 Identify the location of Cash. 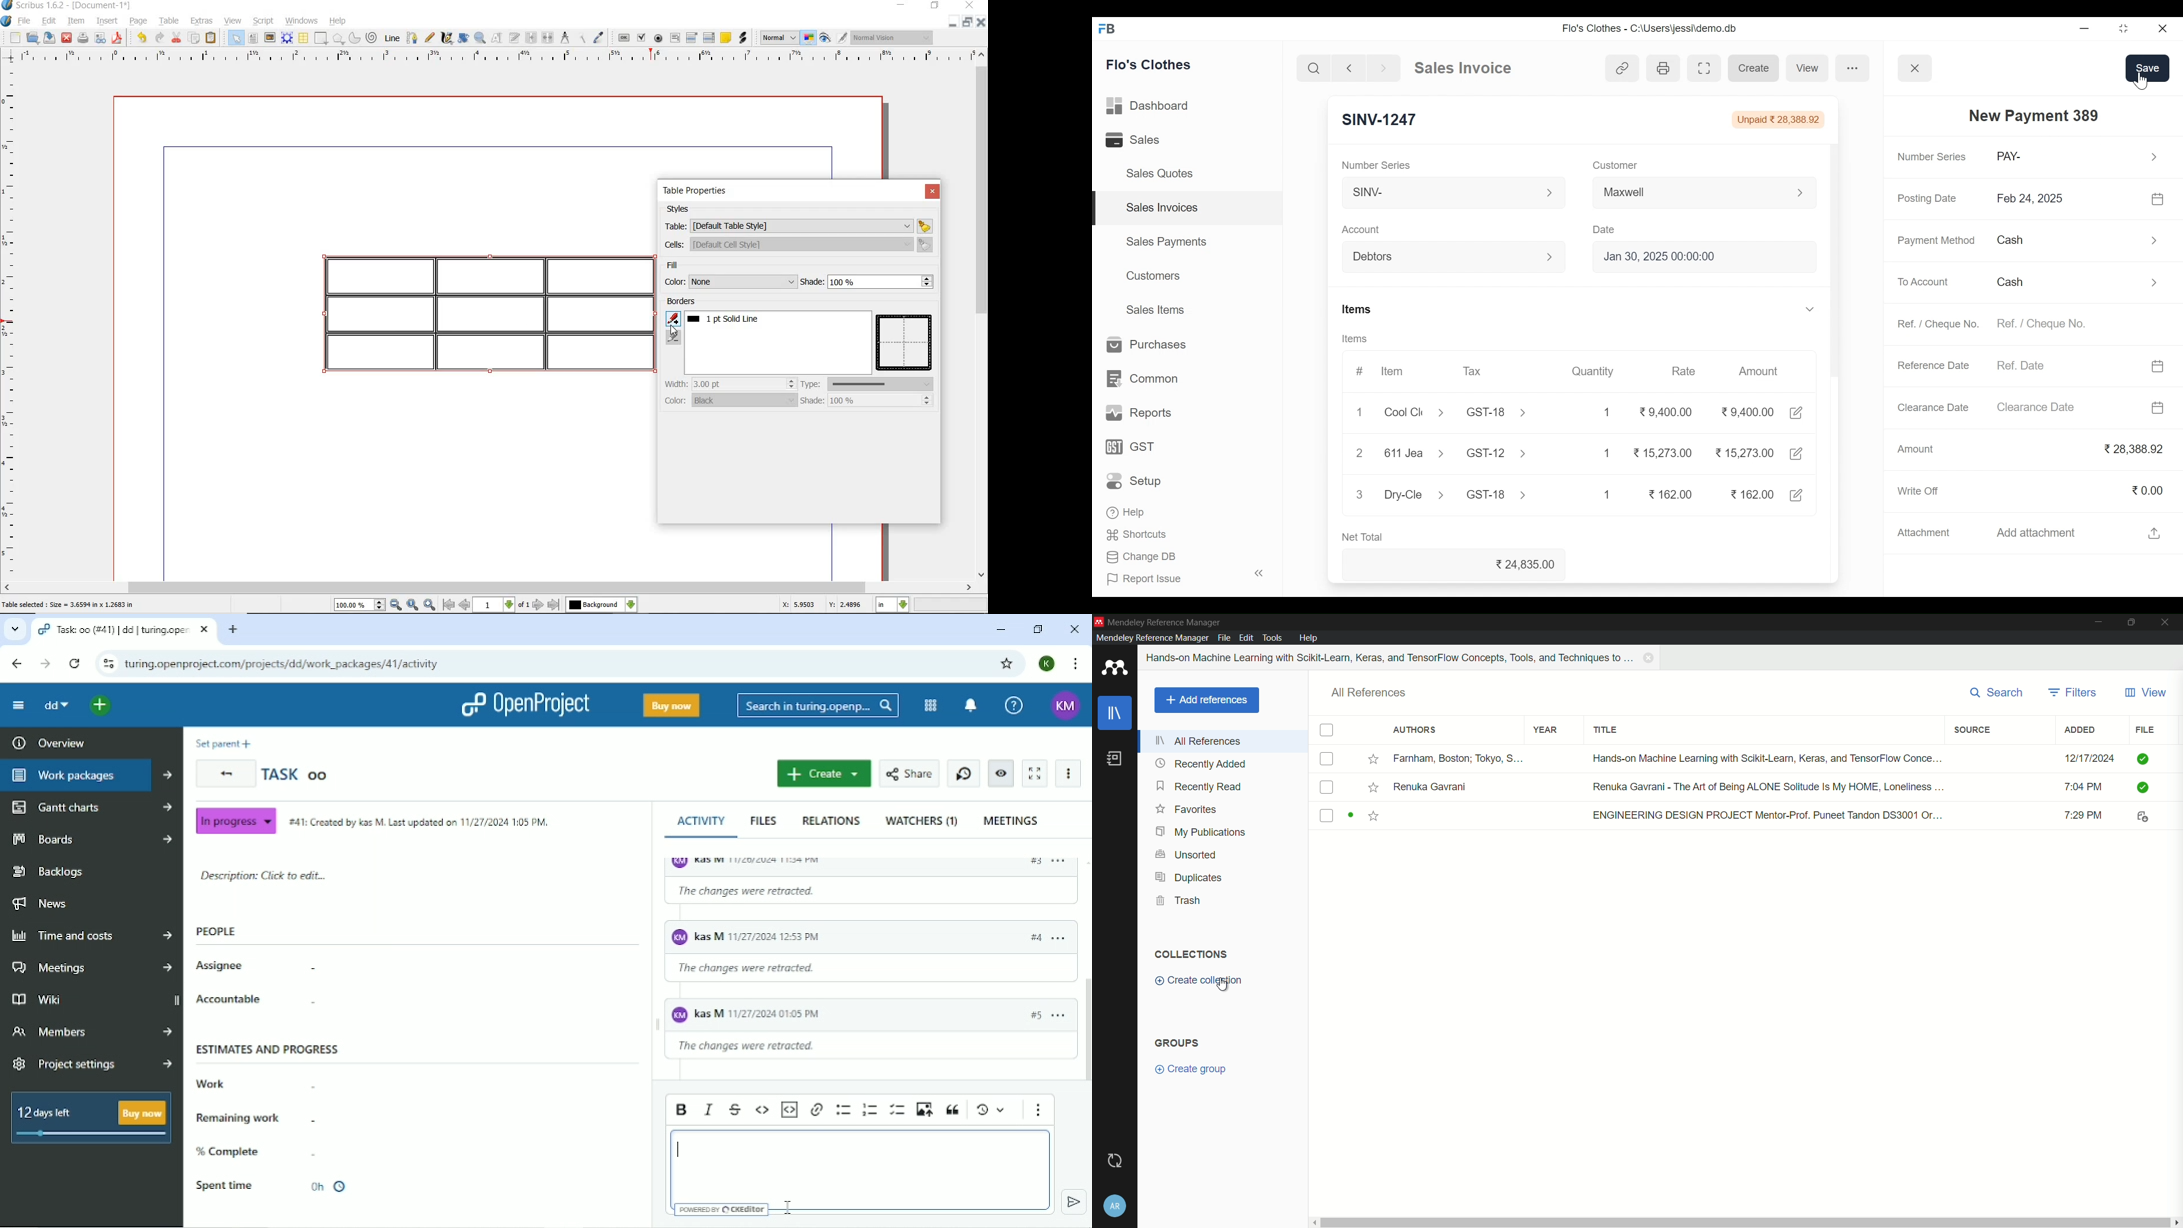
(2018, 239).